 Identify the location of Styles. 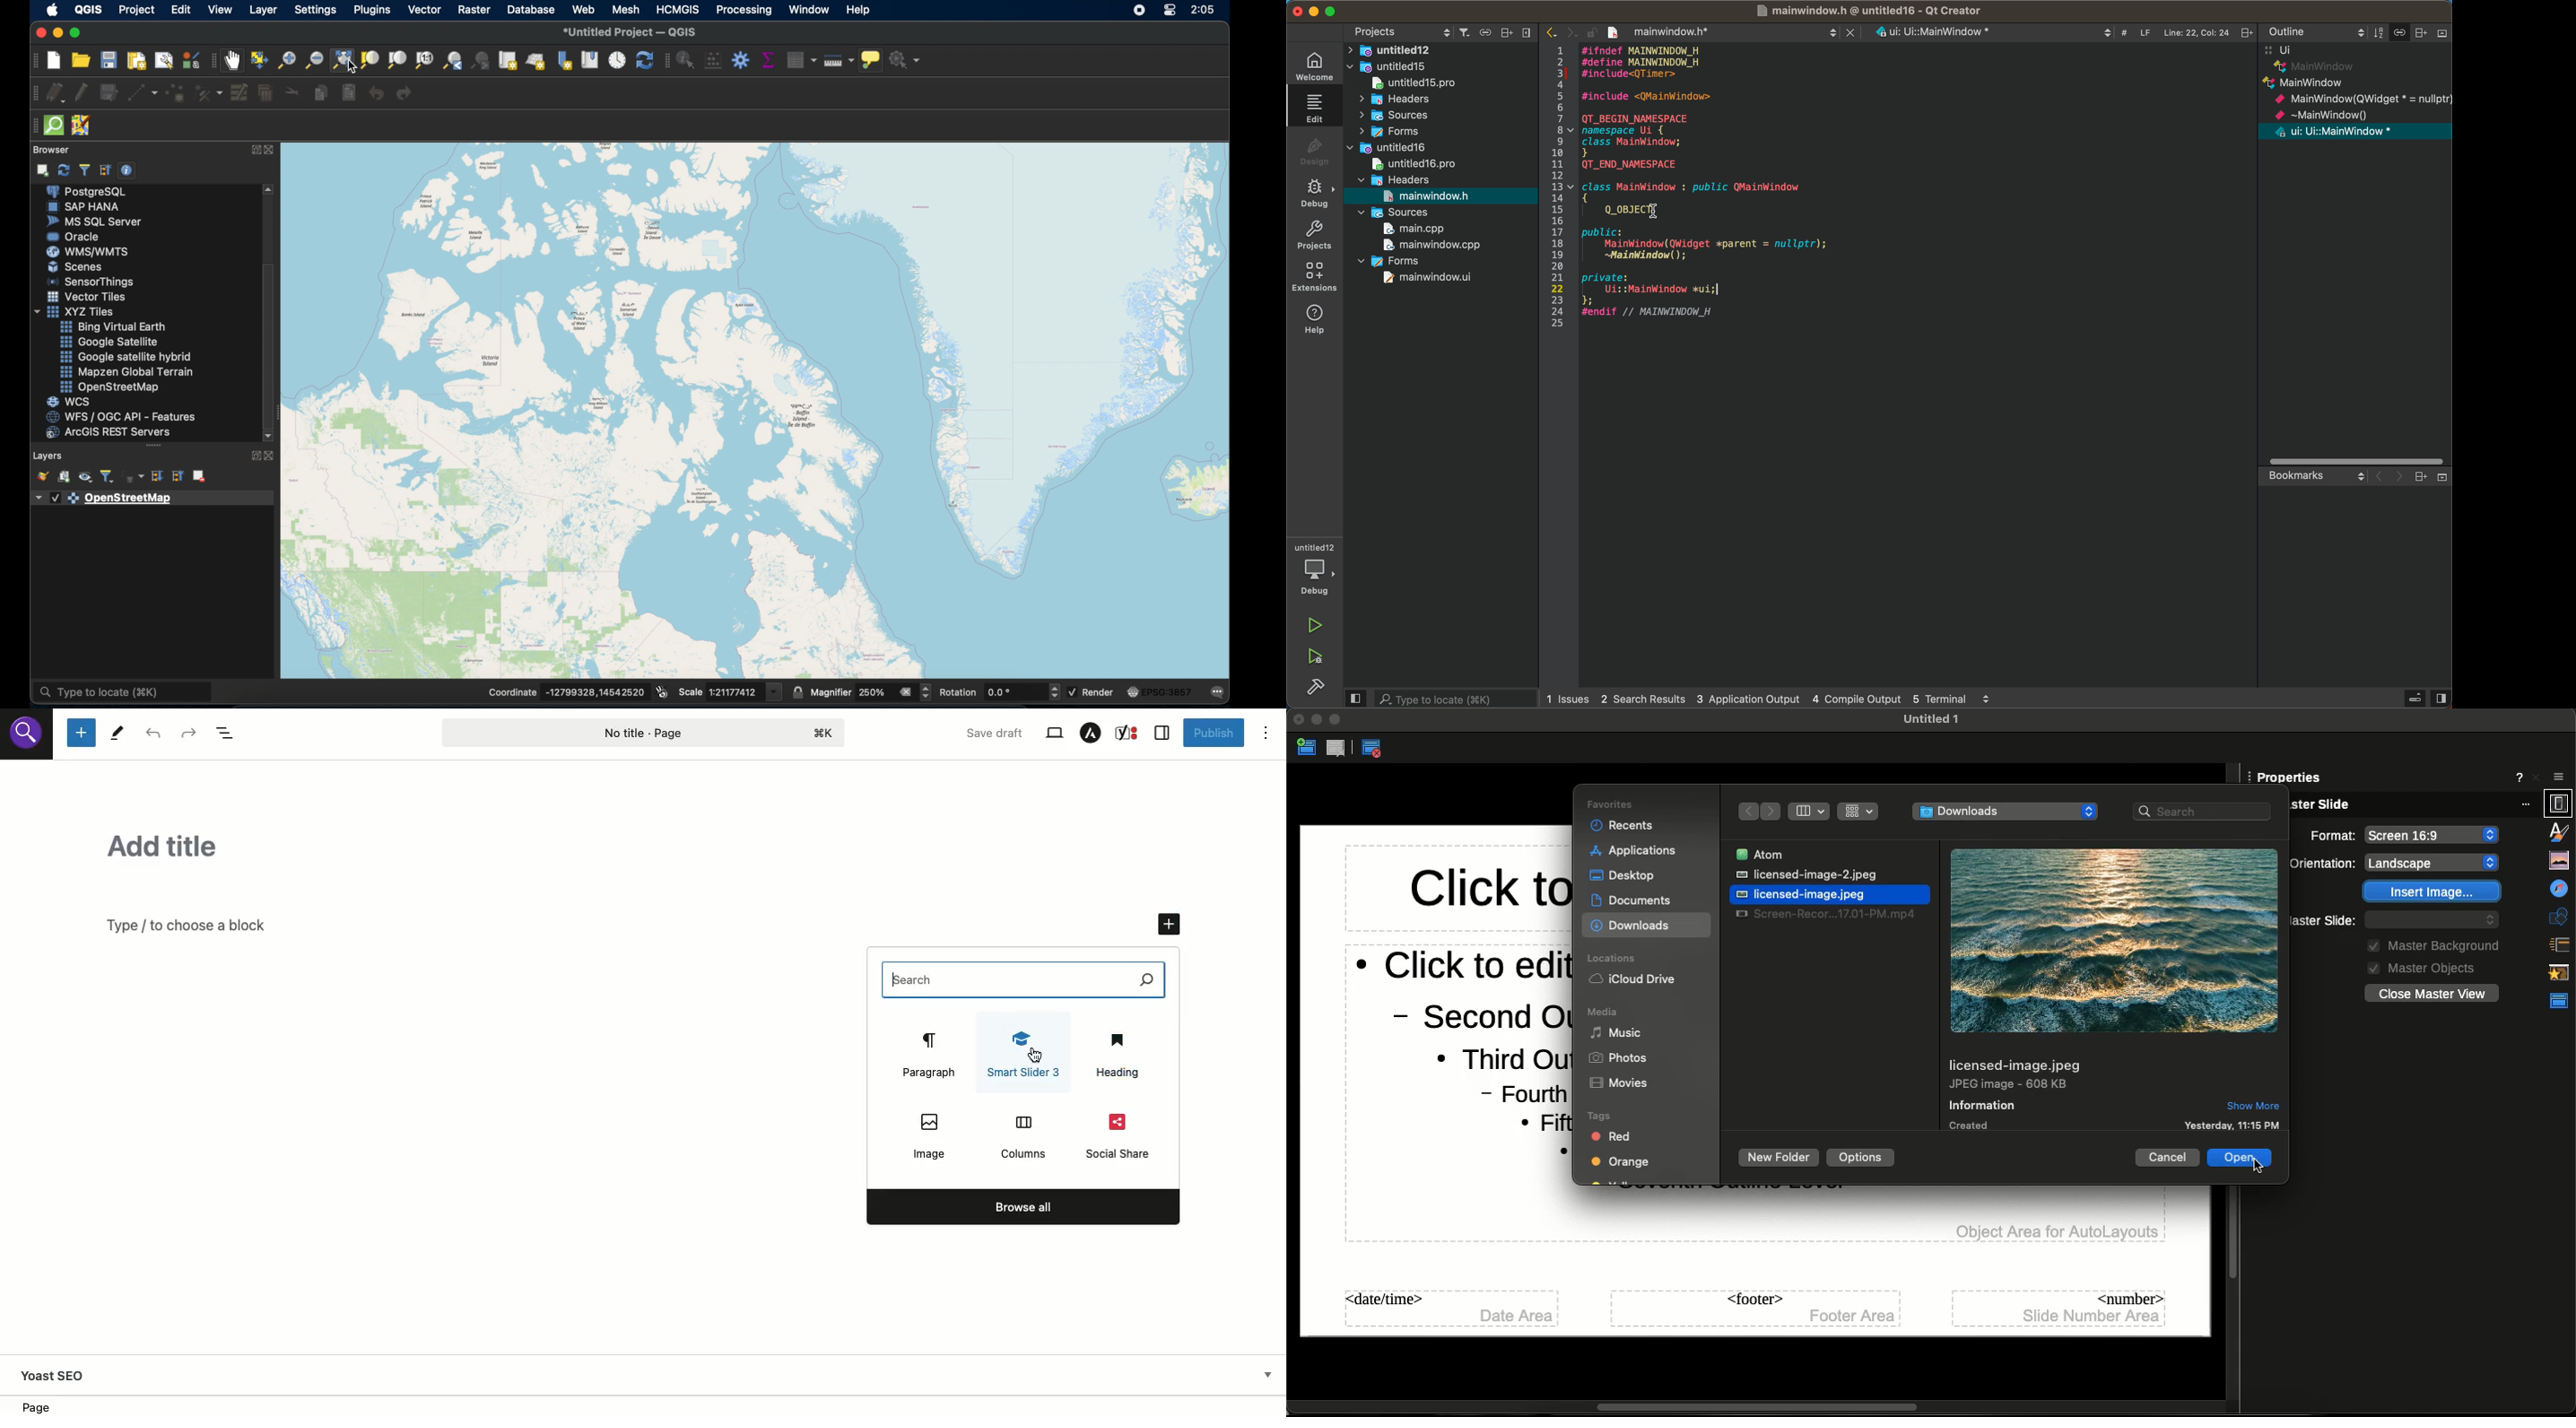
(2560, 803).